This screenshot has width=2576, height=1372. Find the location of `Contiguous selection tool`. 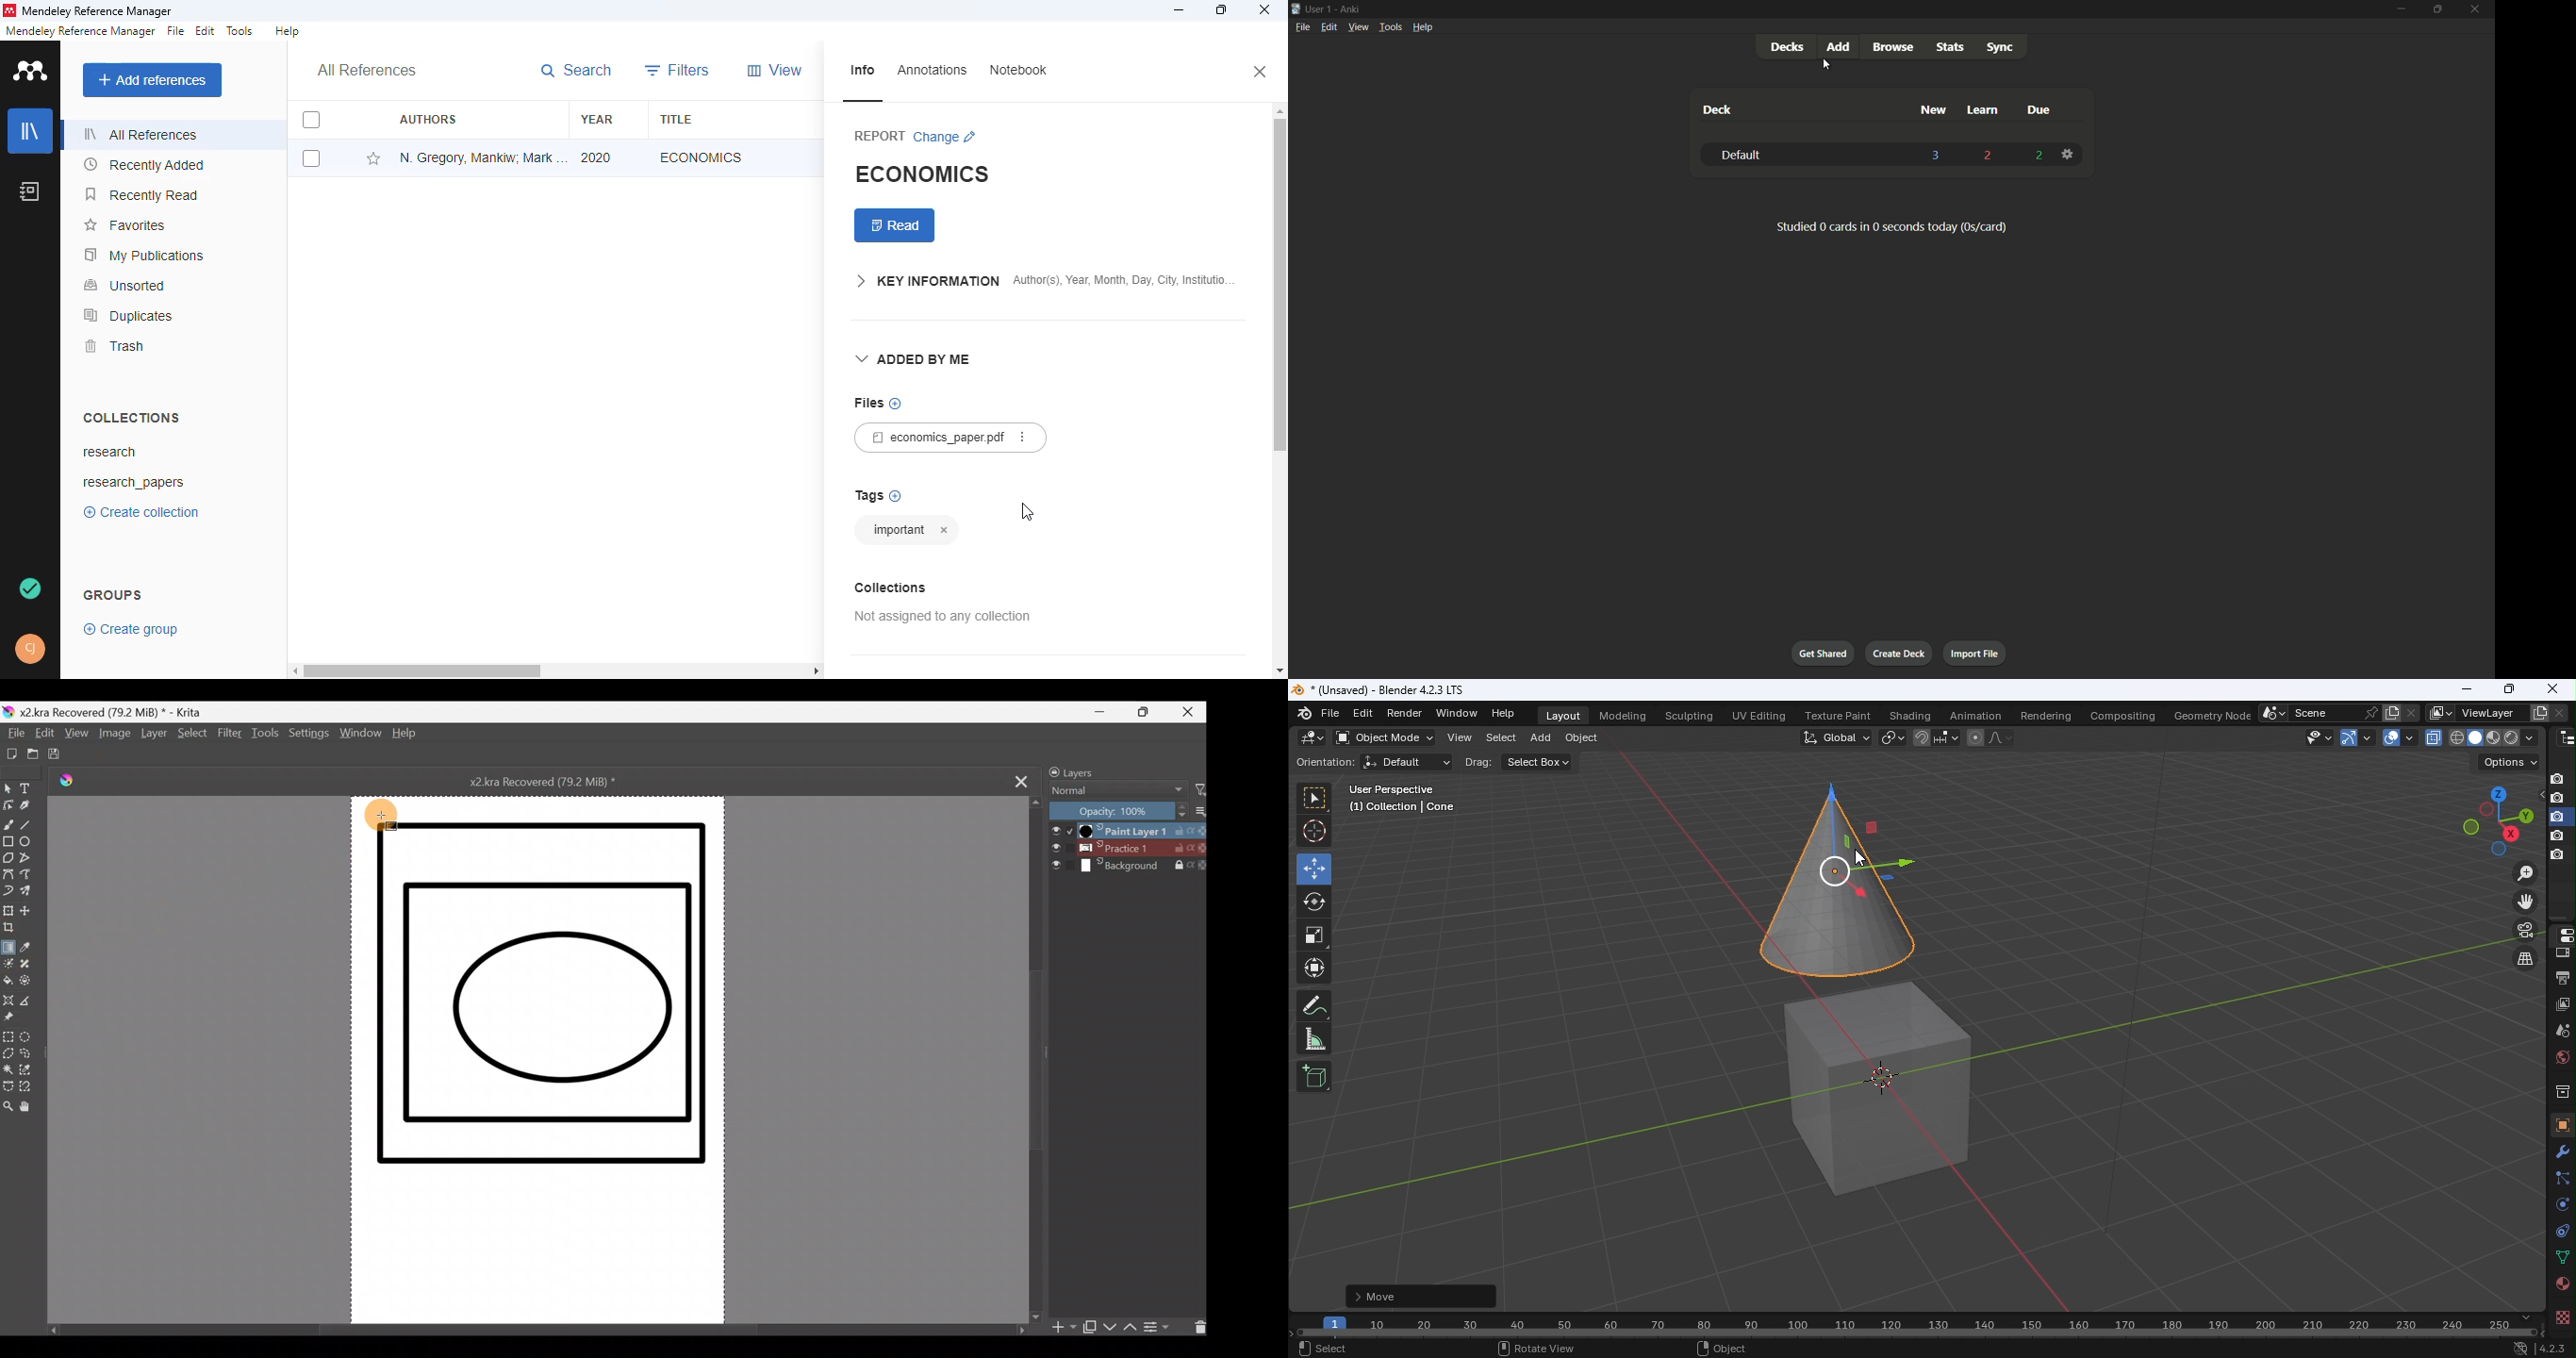

Contiguous selection tool is located at coordinates (8, 1071).